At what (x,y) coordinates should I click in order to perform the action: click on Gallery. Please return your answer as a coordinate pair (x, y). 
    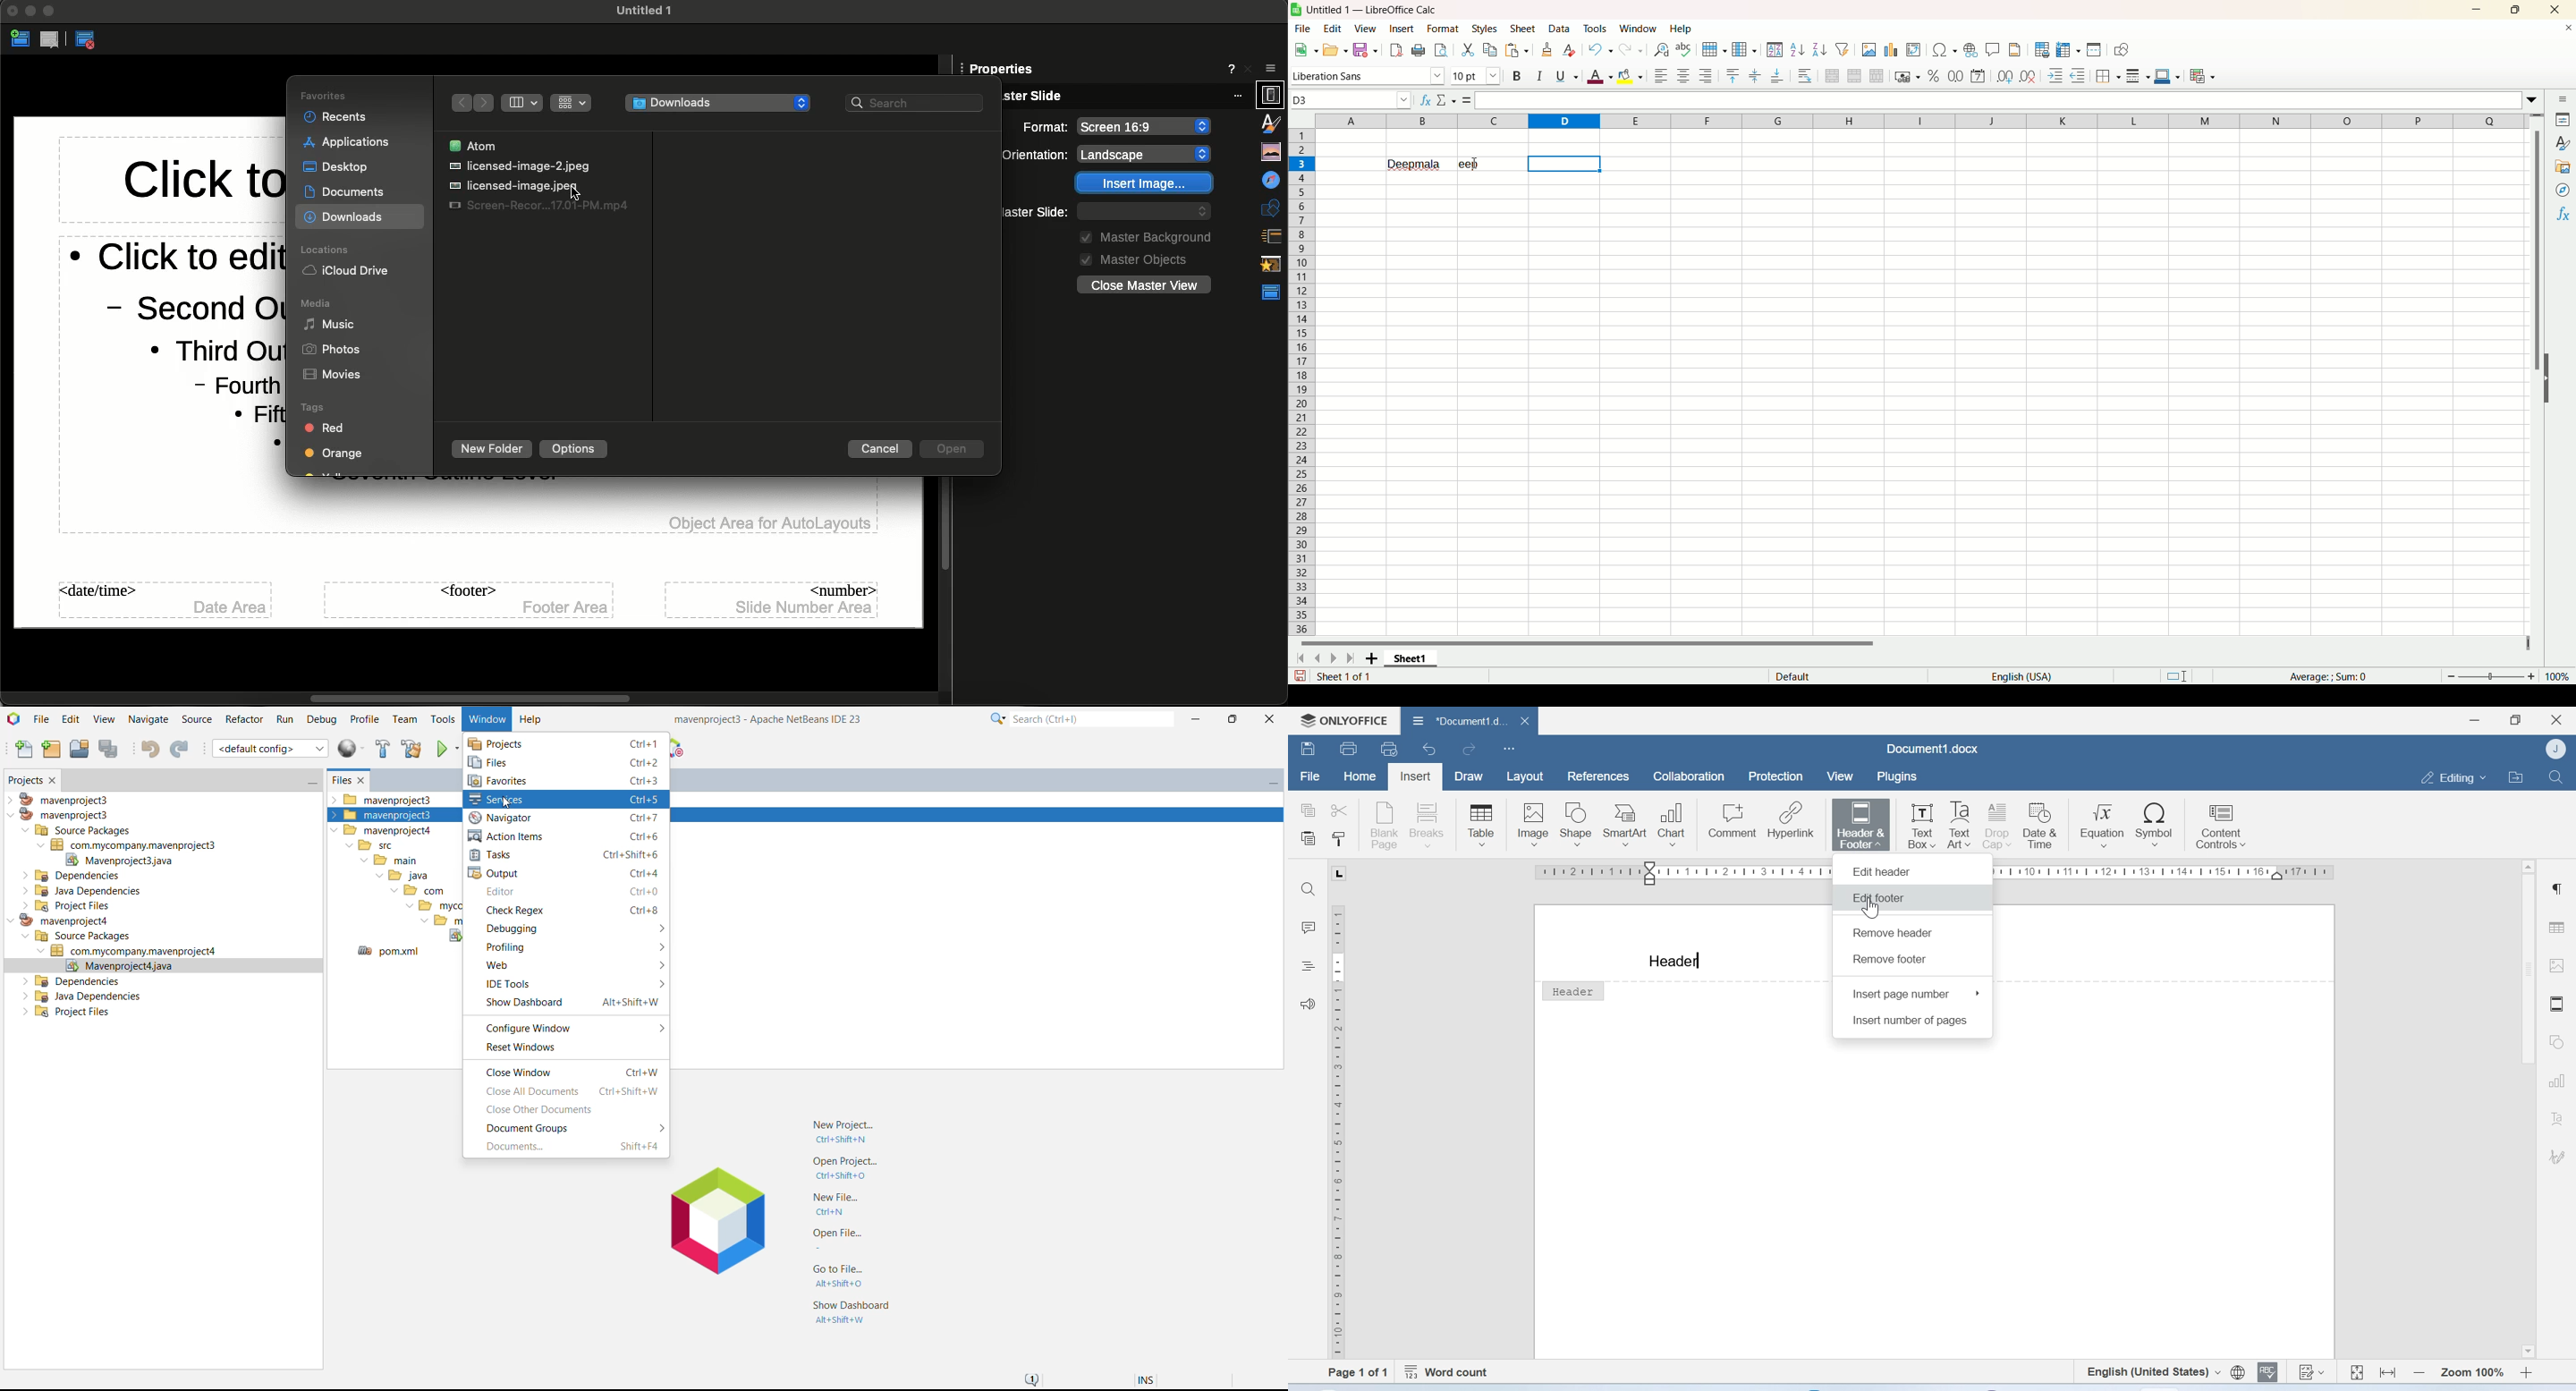
    Looking at the image, I should click on (1270, 122).